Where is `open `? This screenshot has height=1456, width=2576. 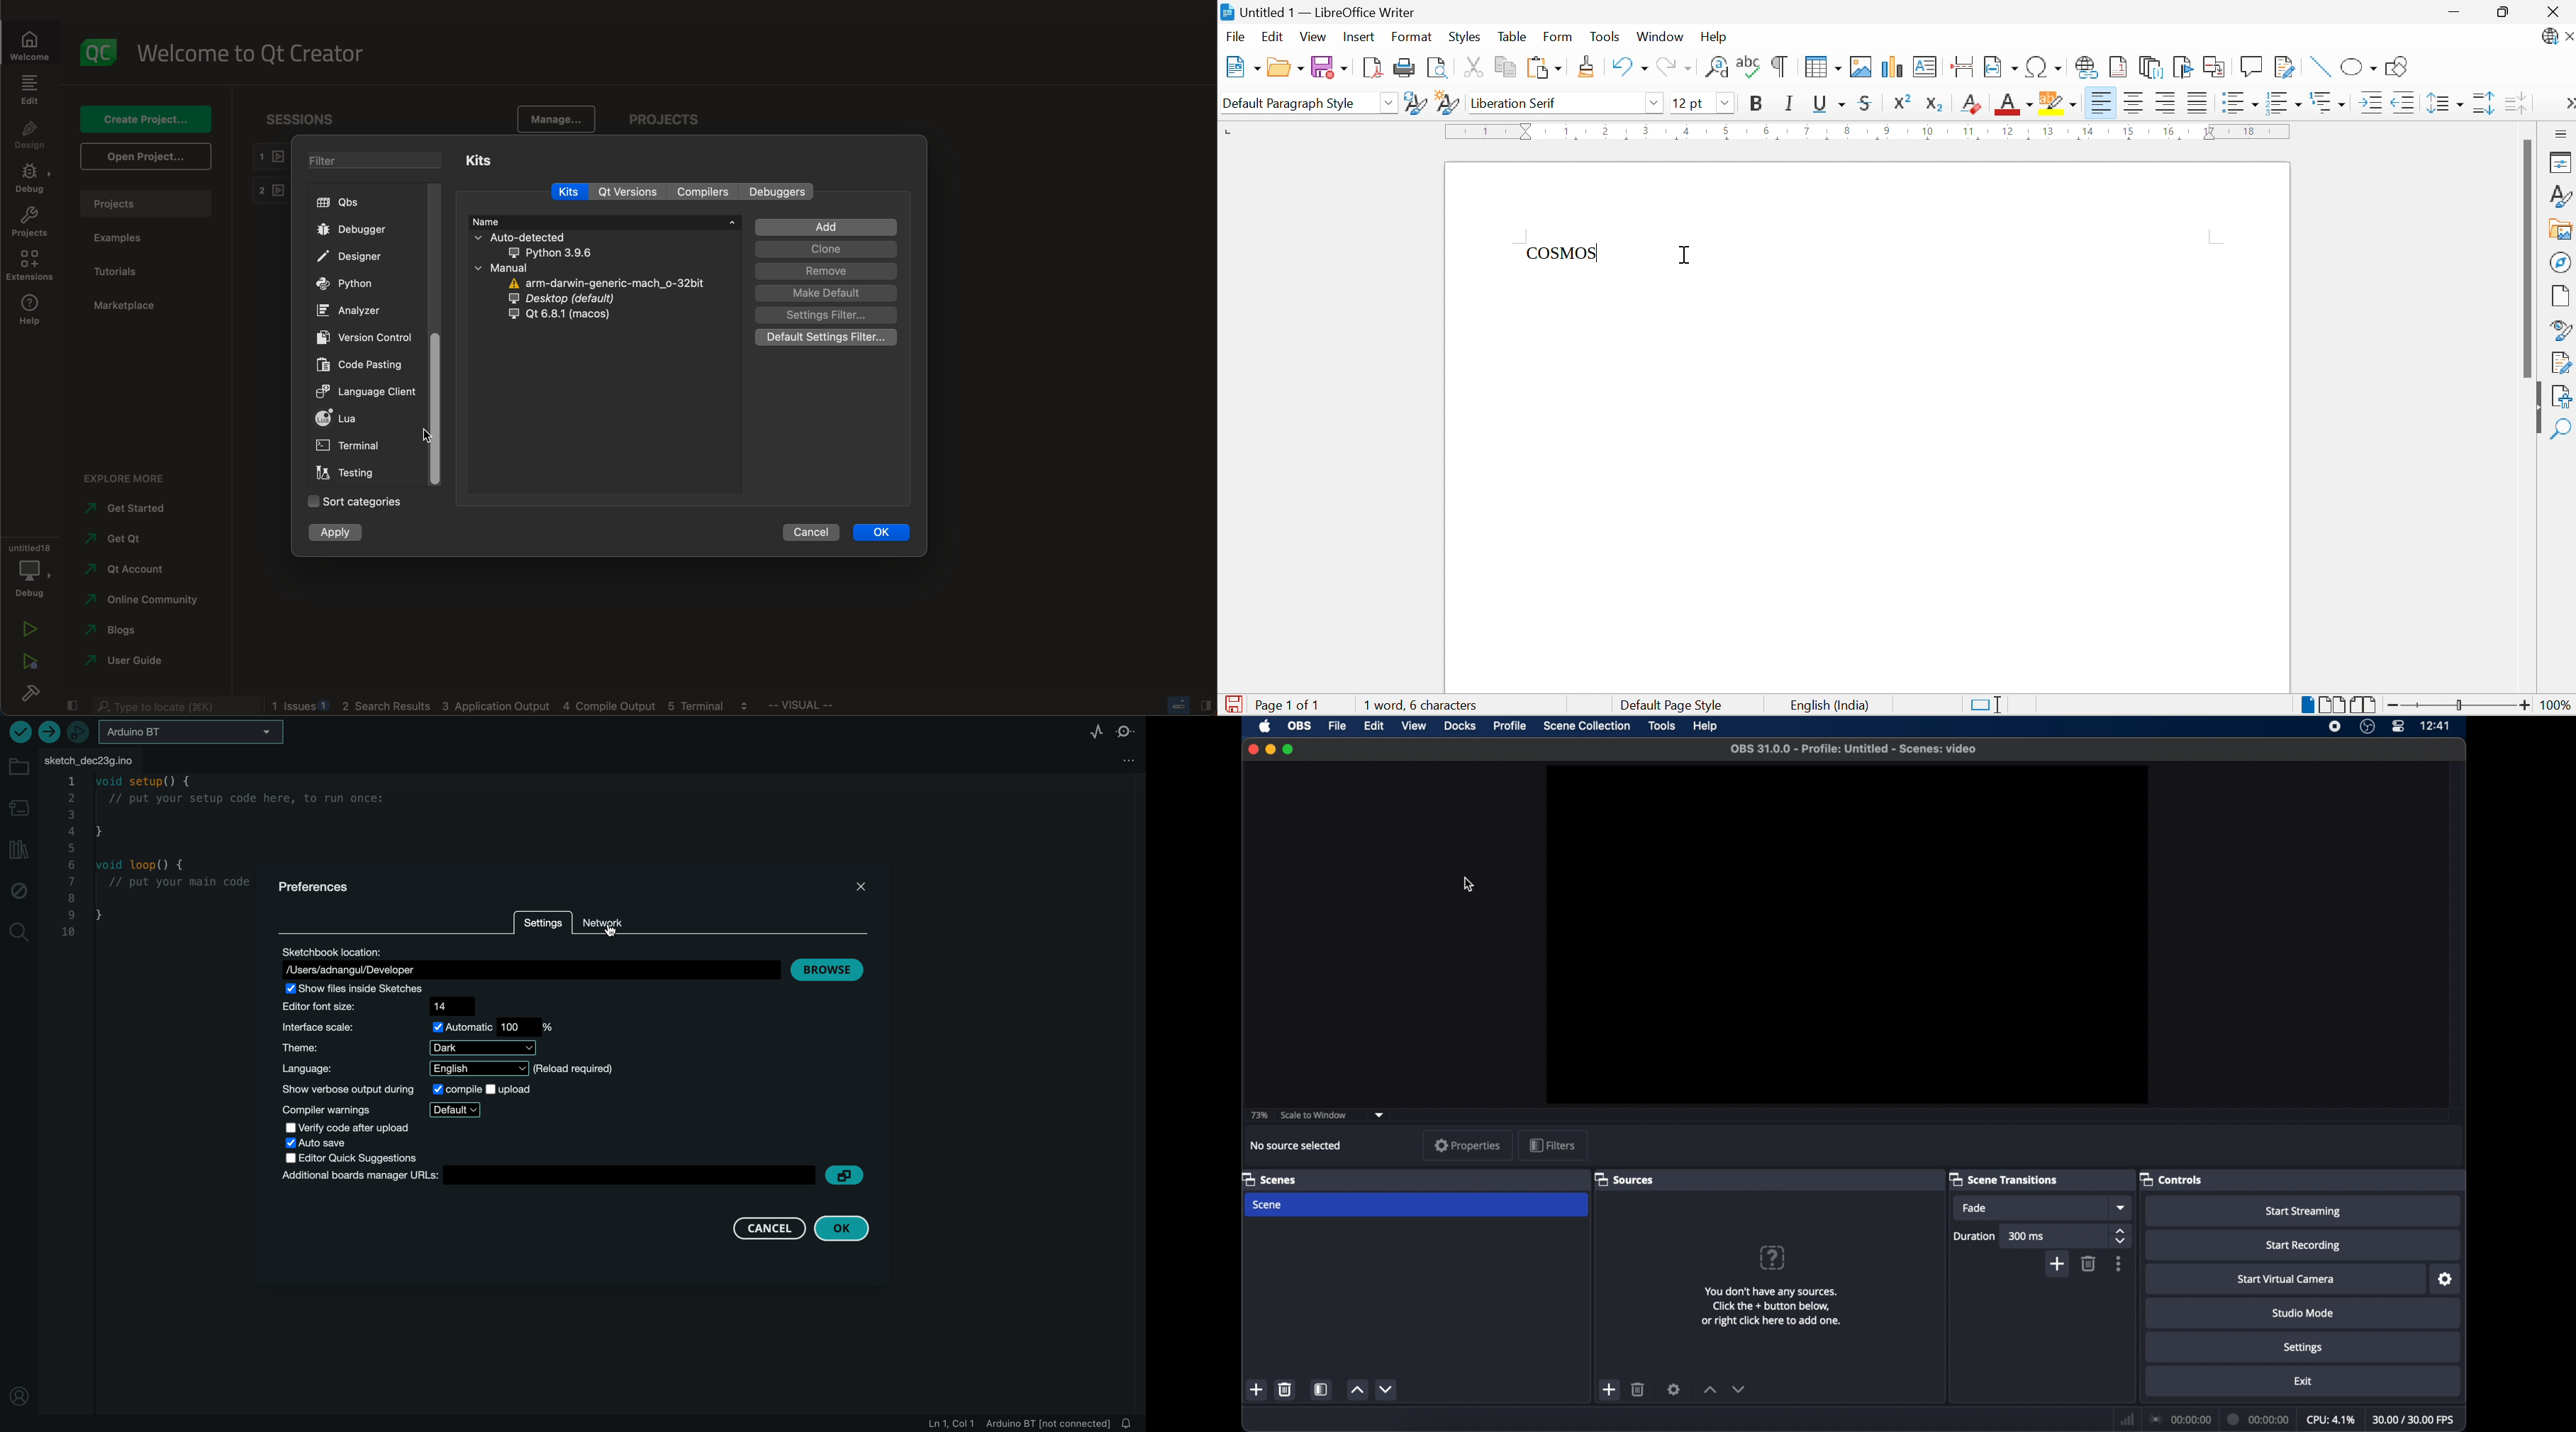
open  is located at coordinates (143, 156).